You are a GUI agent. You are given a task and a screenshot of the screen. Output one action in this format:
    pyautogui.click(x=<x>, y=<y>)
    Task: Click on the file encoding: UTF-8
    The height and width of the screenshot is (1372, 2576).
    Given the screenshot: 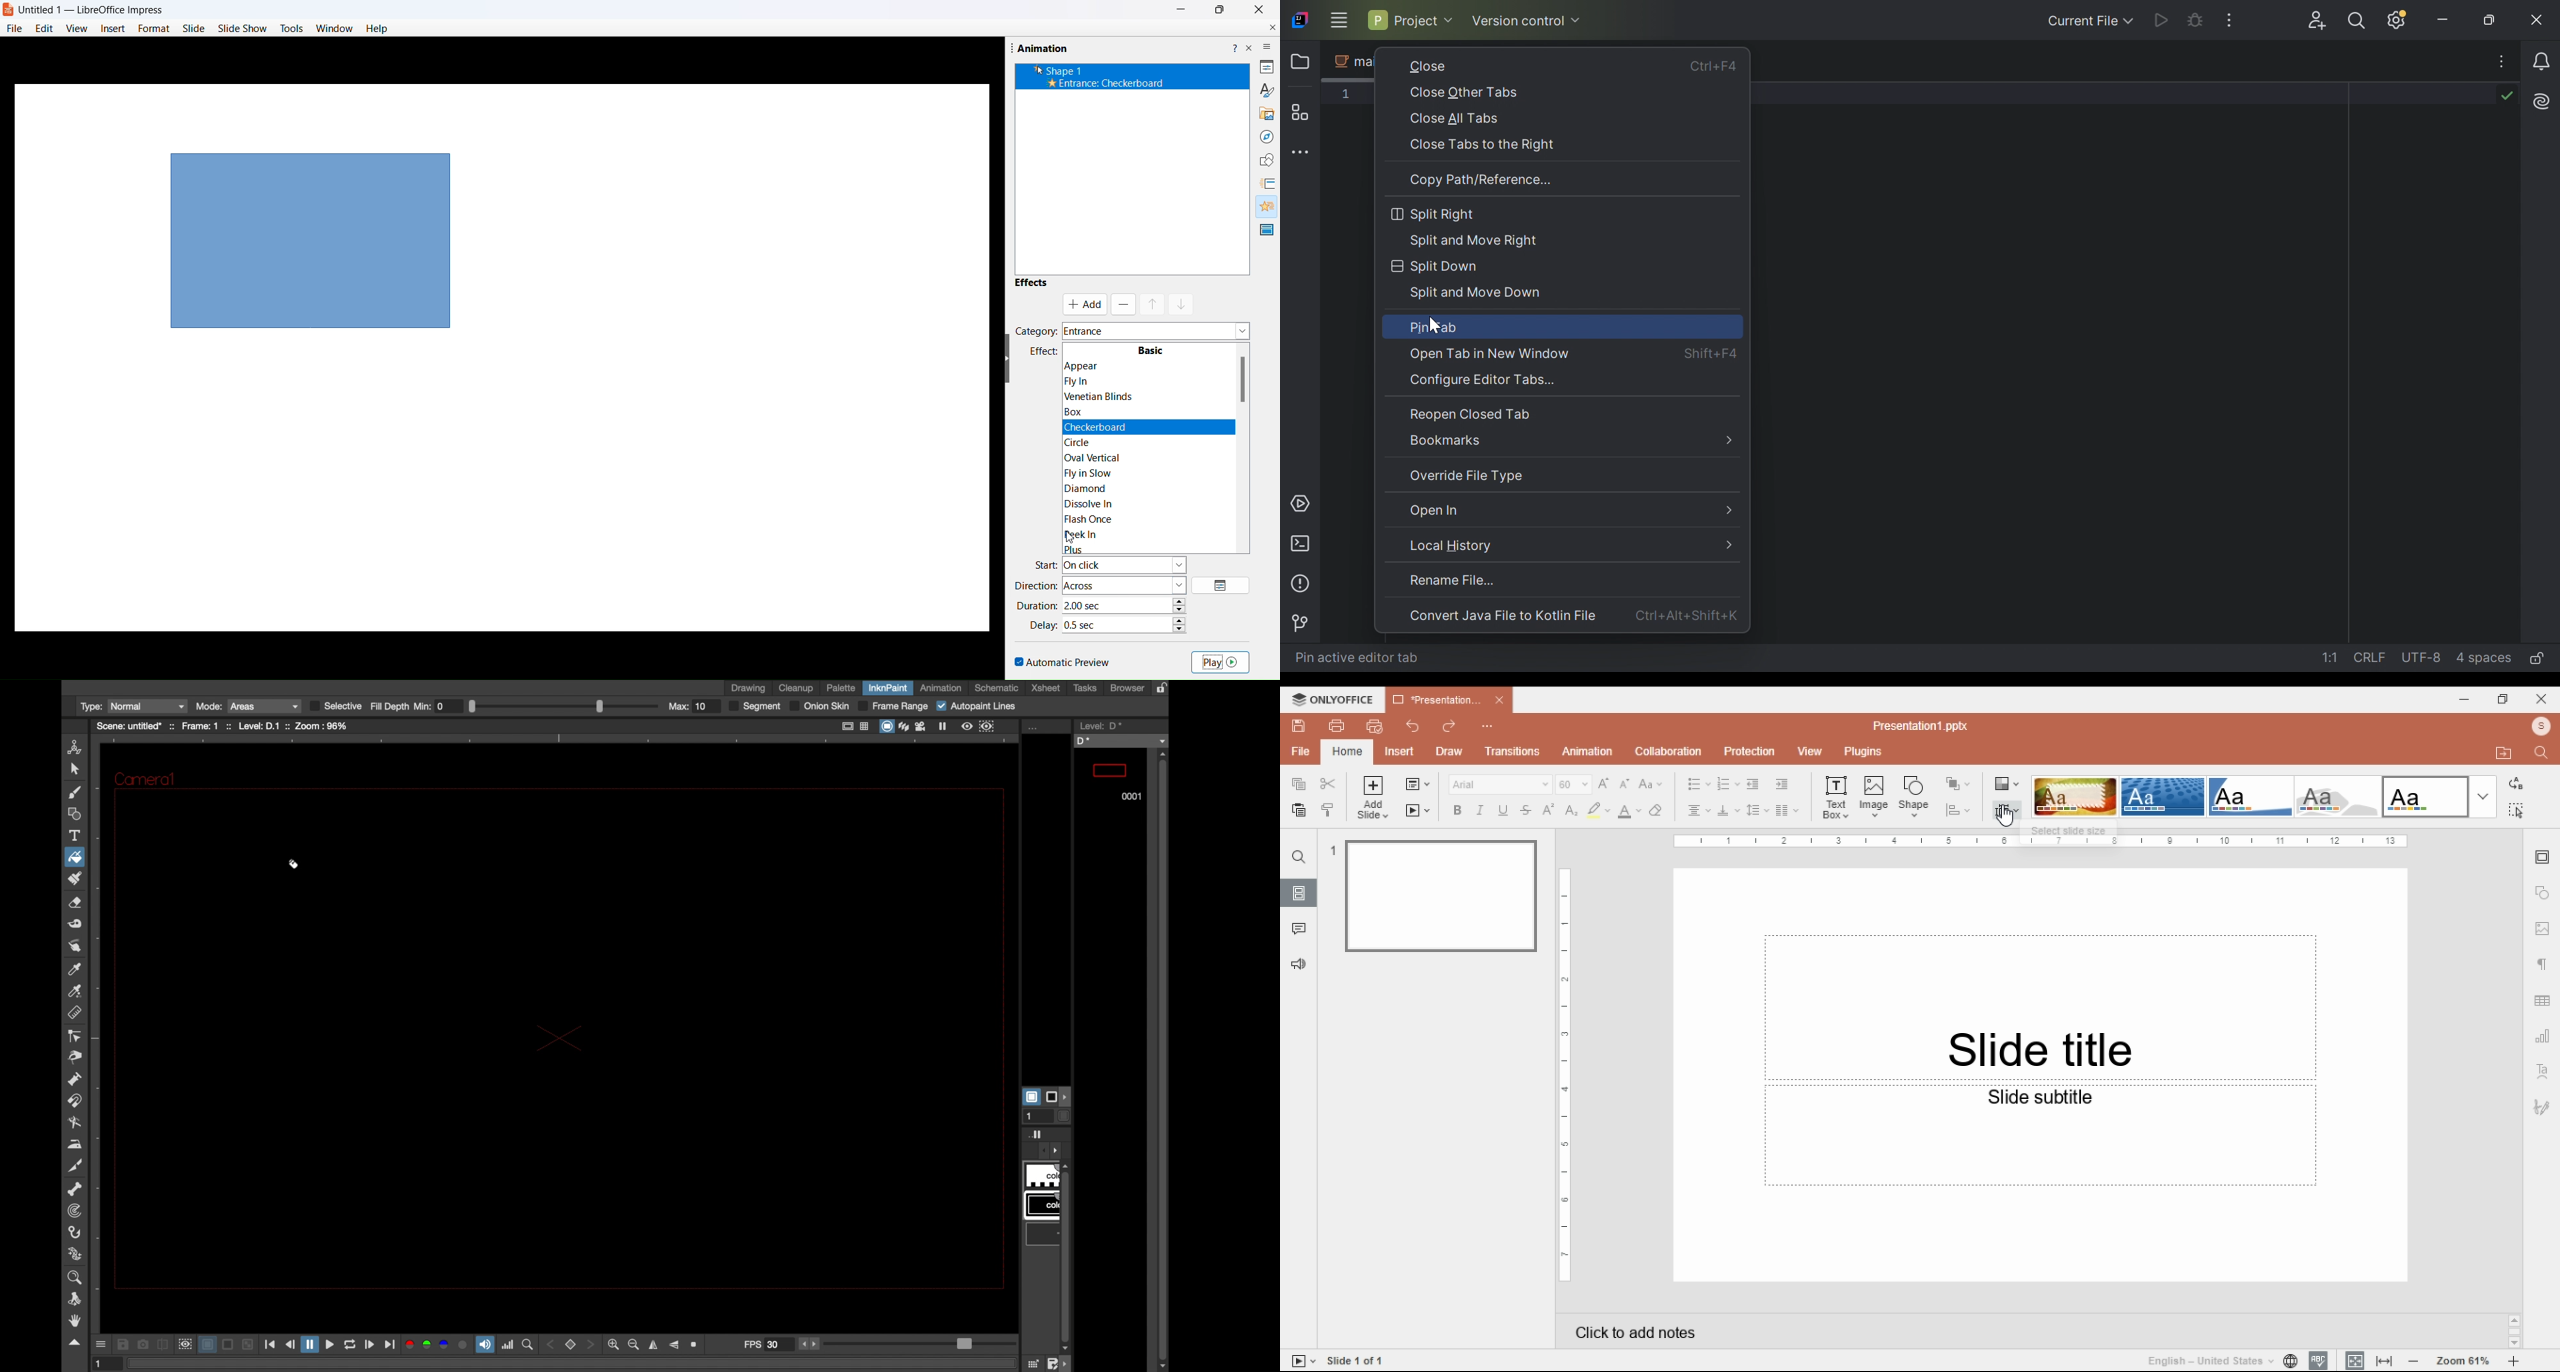 What is the action you would take?
    pyautogui.click(x=2419, y=658)
    